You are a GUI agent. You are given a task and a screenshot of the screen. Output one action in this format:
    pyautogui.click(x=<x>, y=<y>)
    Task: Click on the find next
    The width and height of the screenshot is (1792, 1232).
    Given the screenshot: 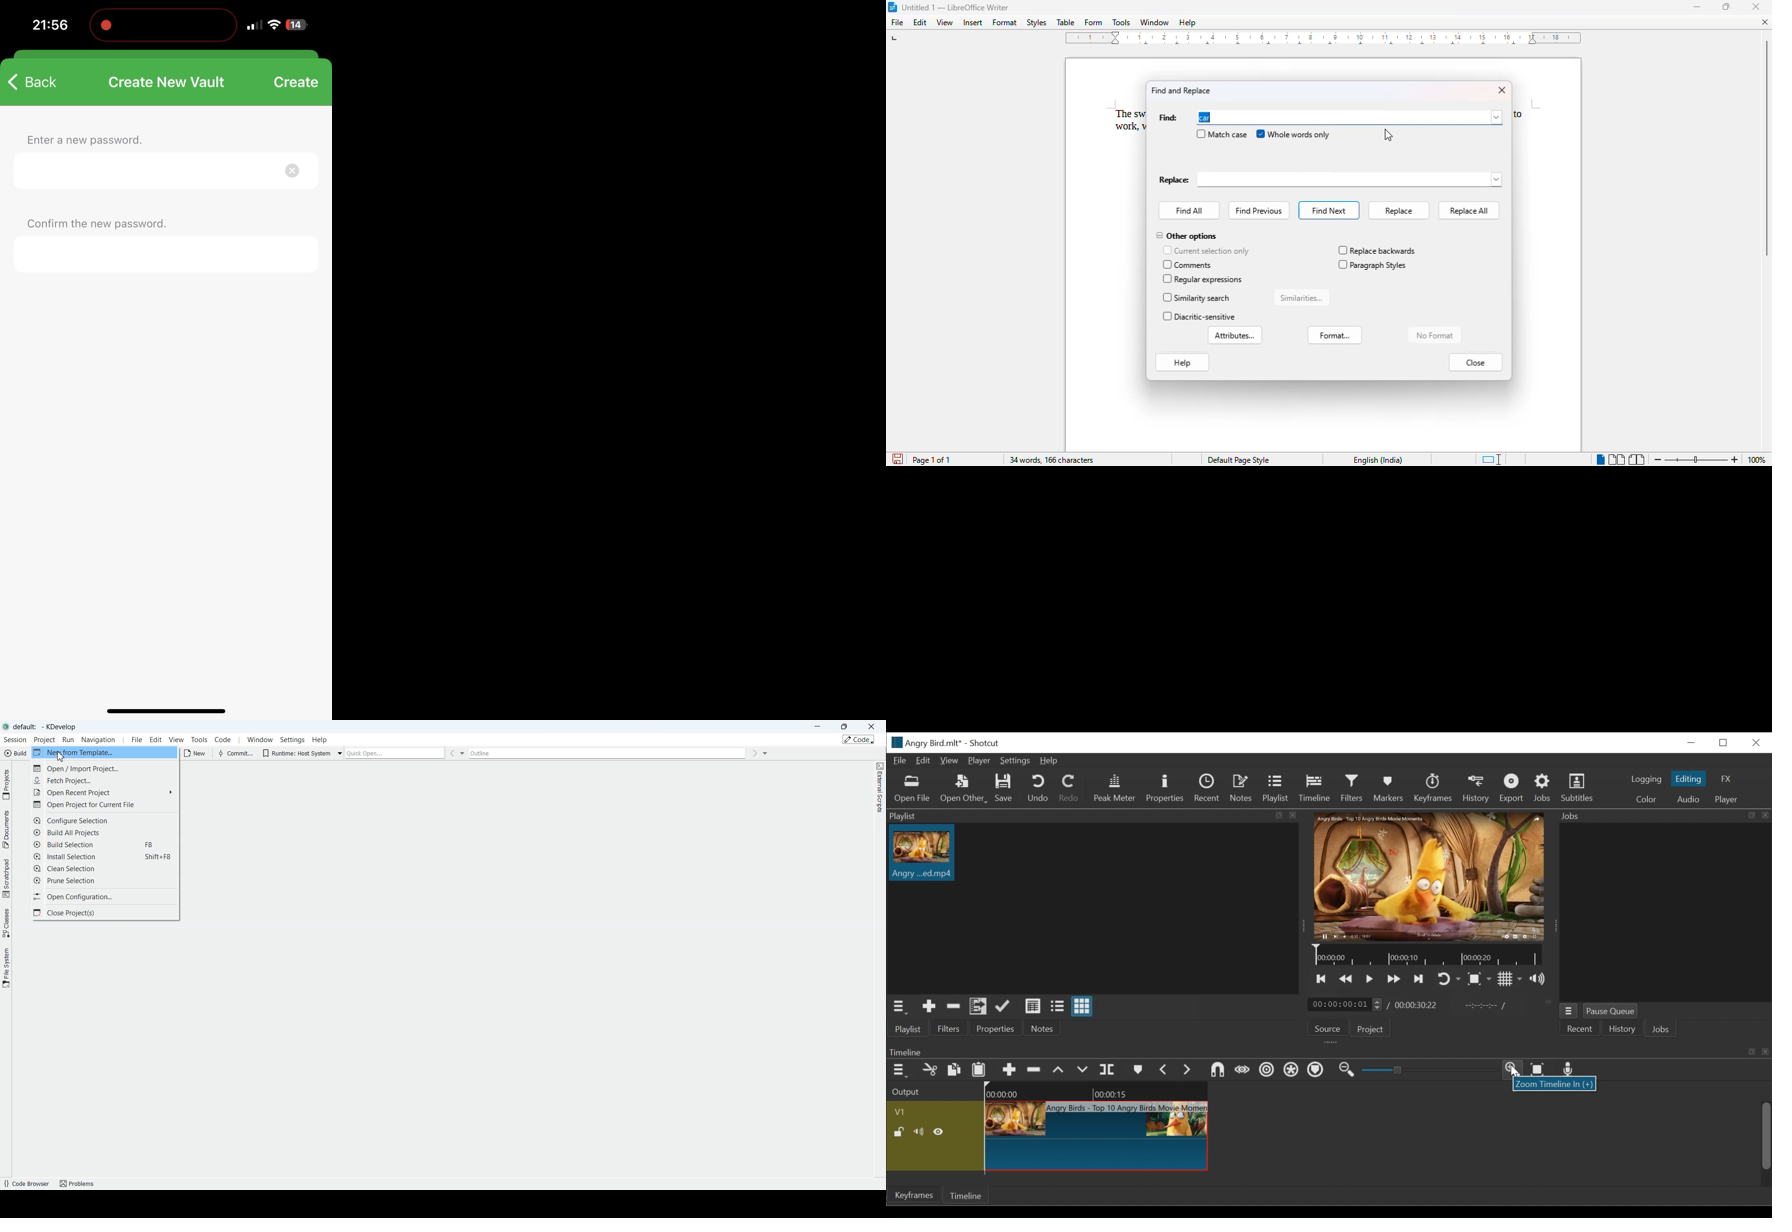 What is the action you would take?
    pyautogui.click(x=1328, y=211)
    